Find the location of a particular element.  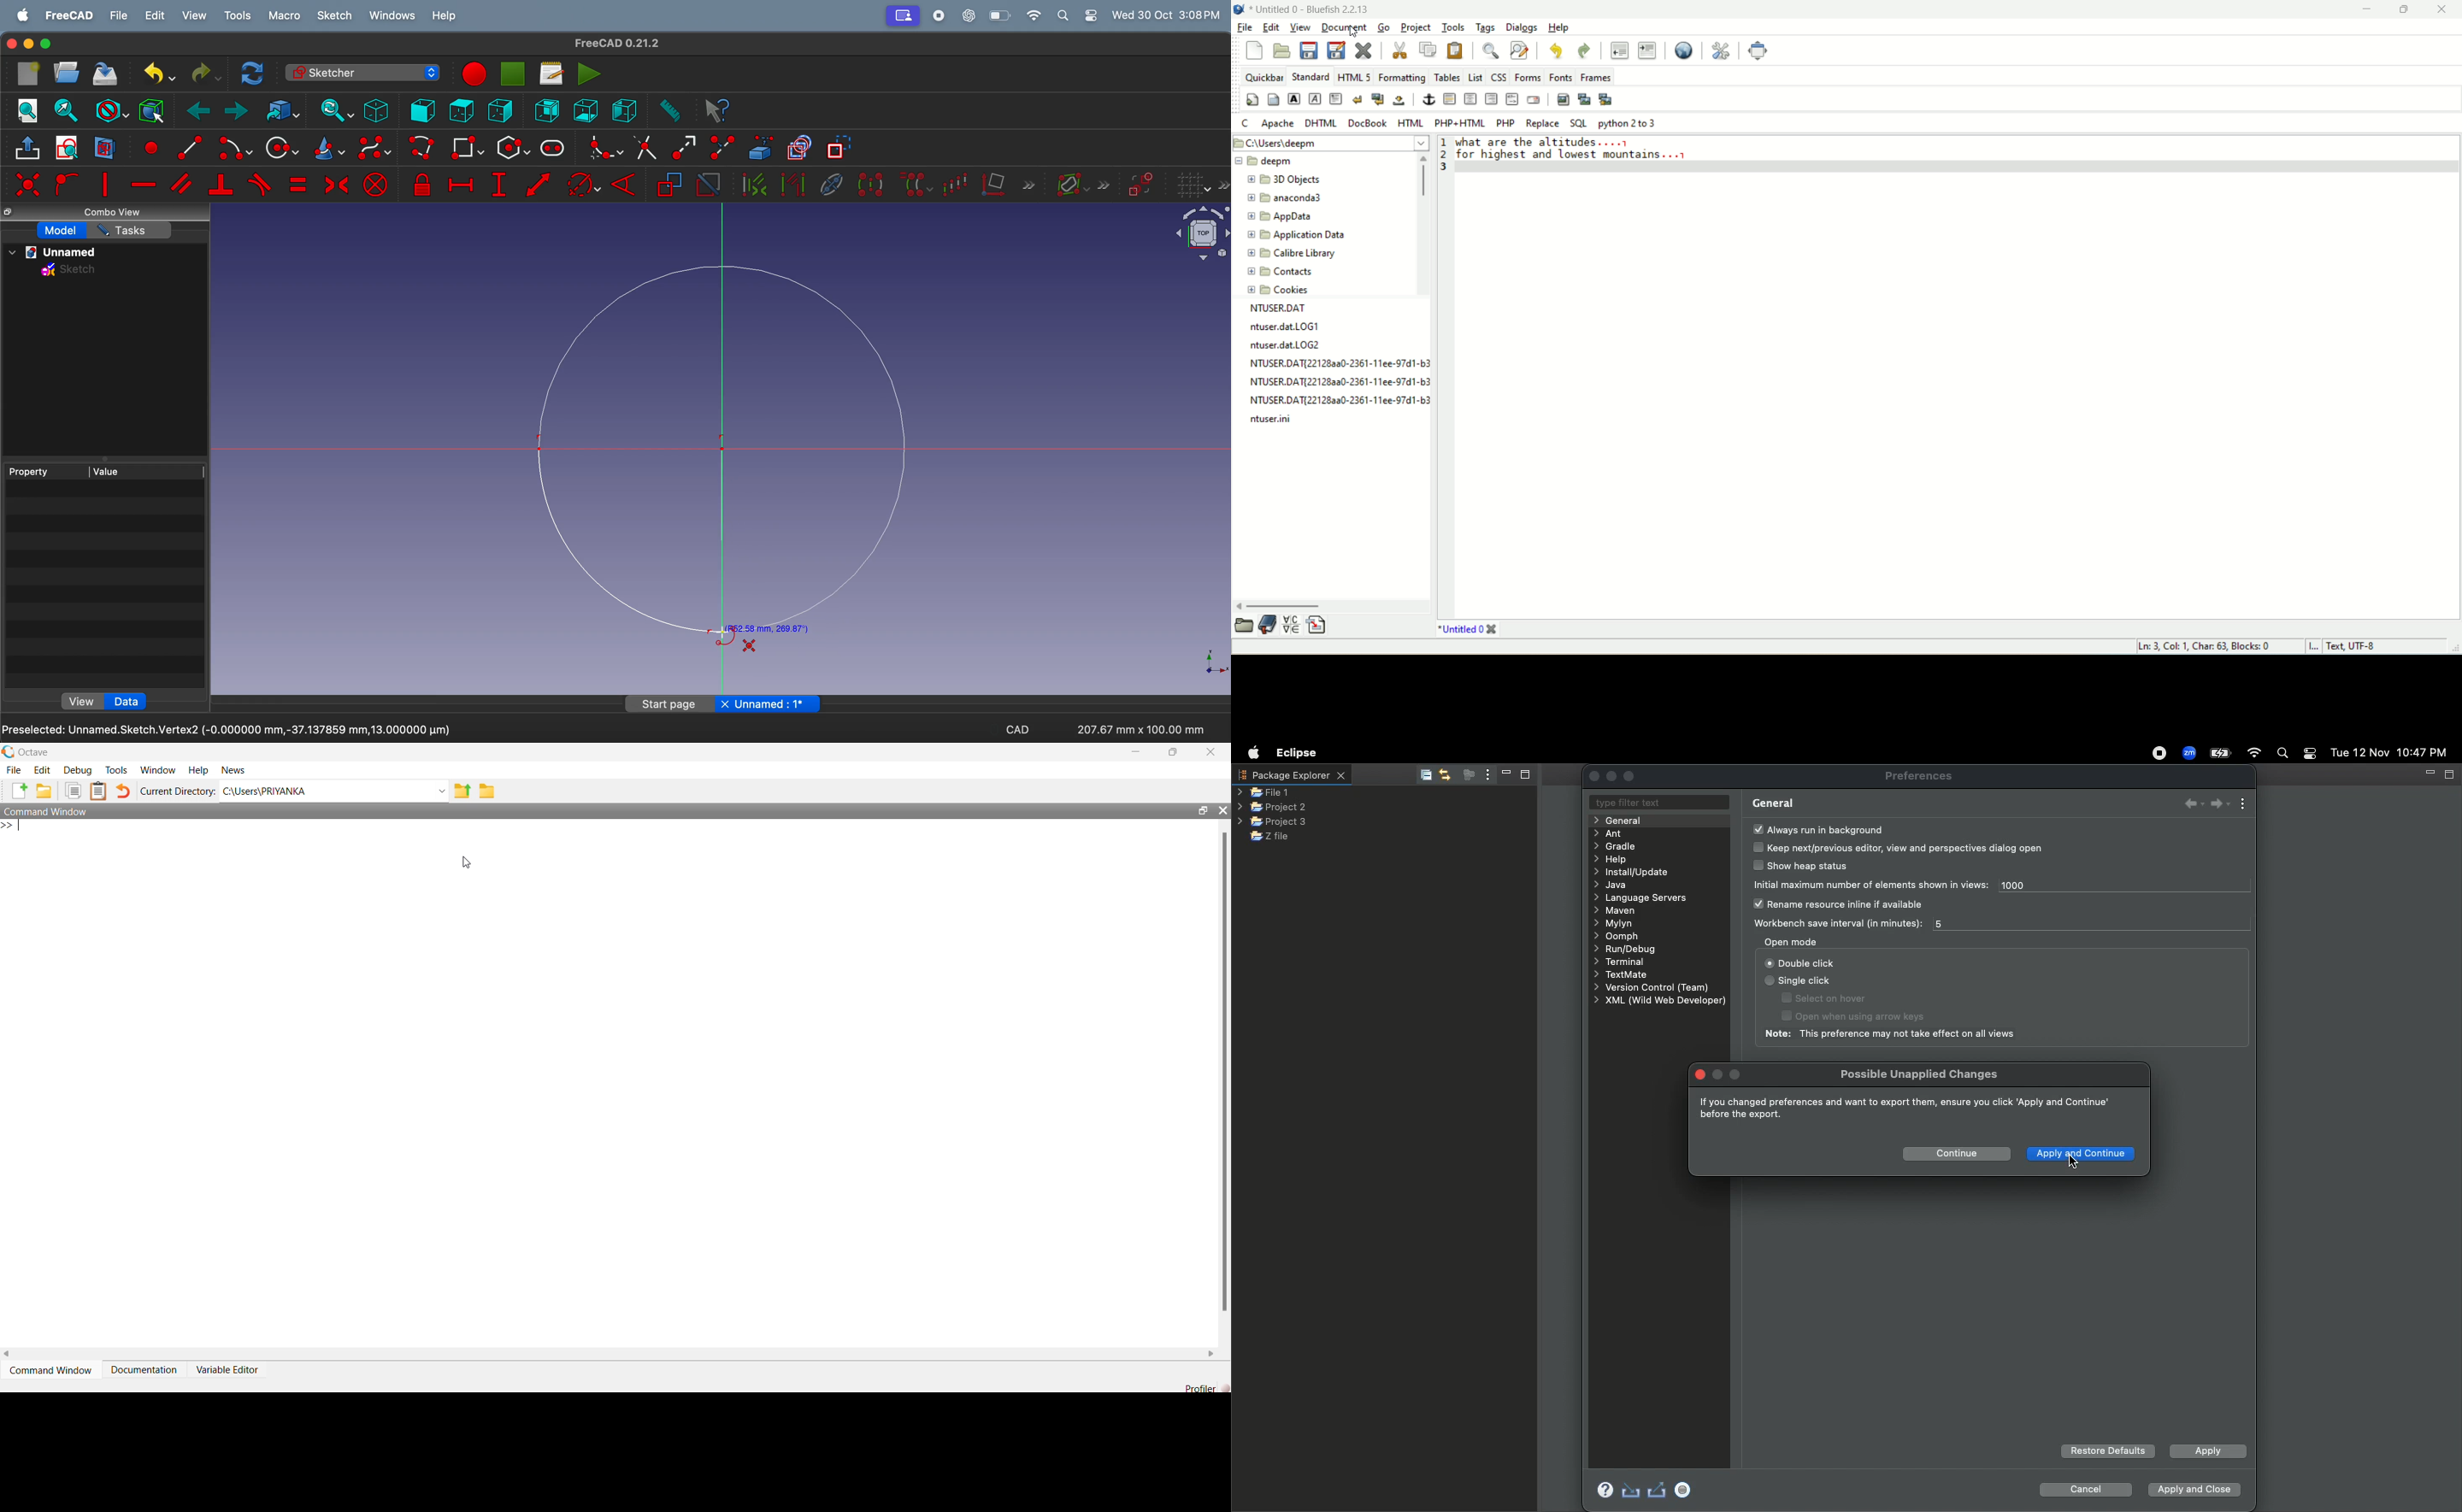

ntuser.dat.LOG2 is located at coordinates (1294, 346).